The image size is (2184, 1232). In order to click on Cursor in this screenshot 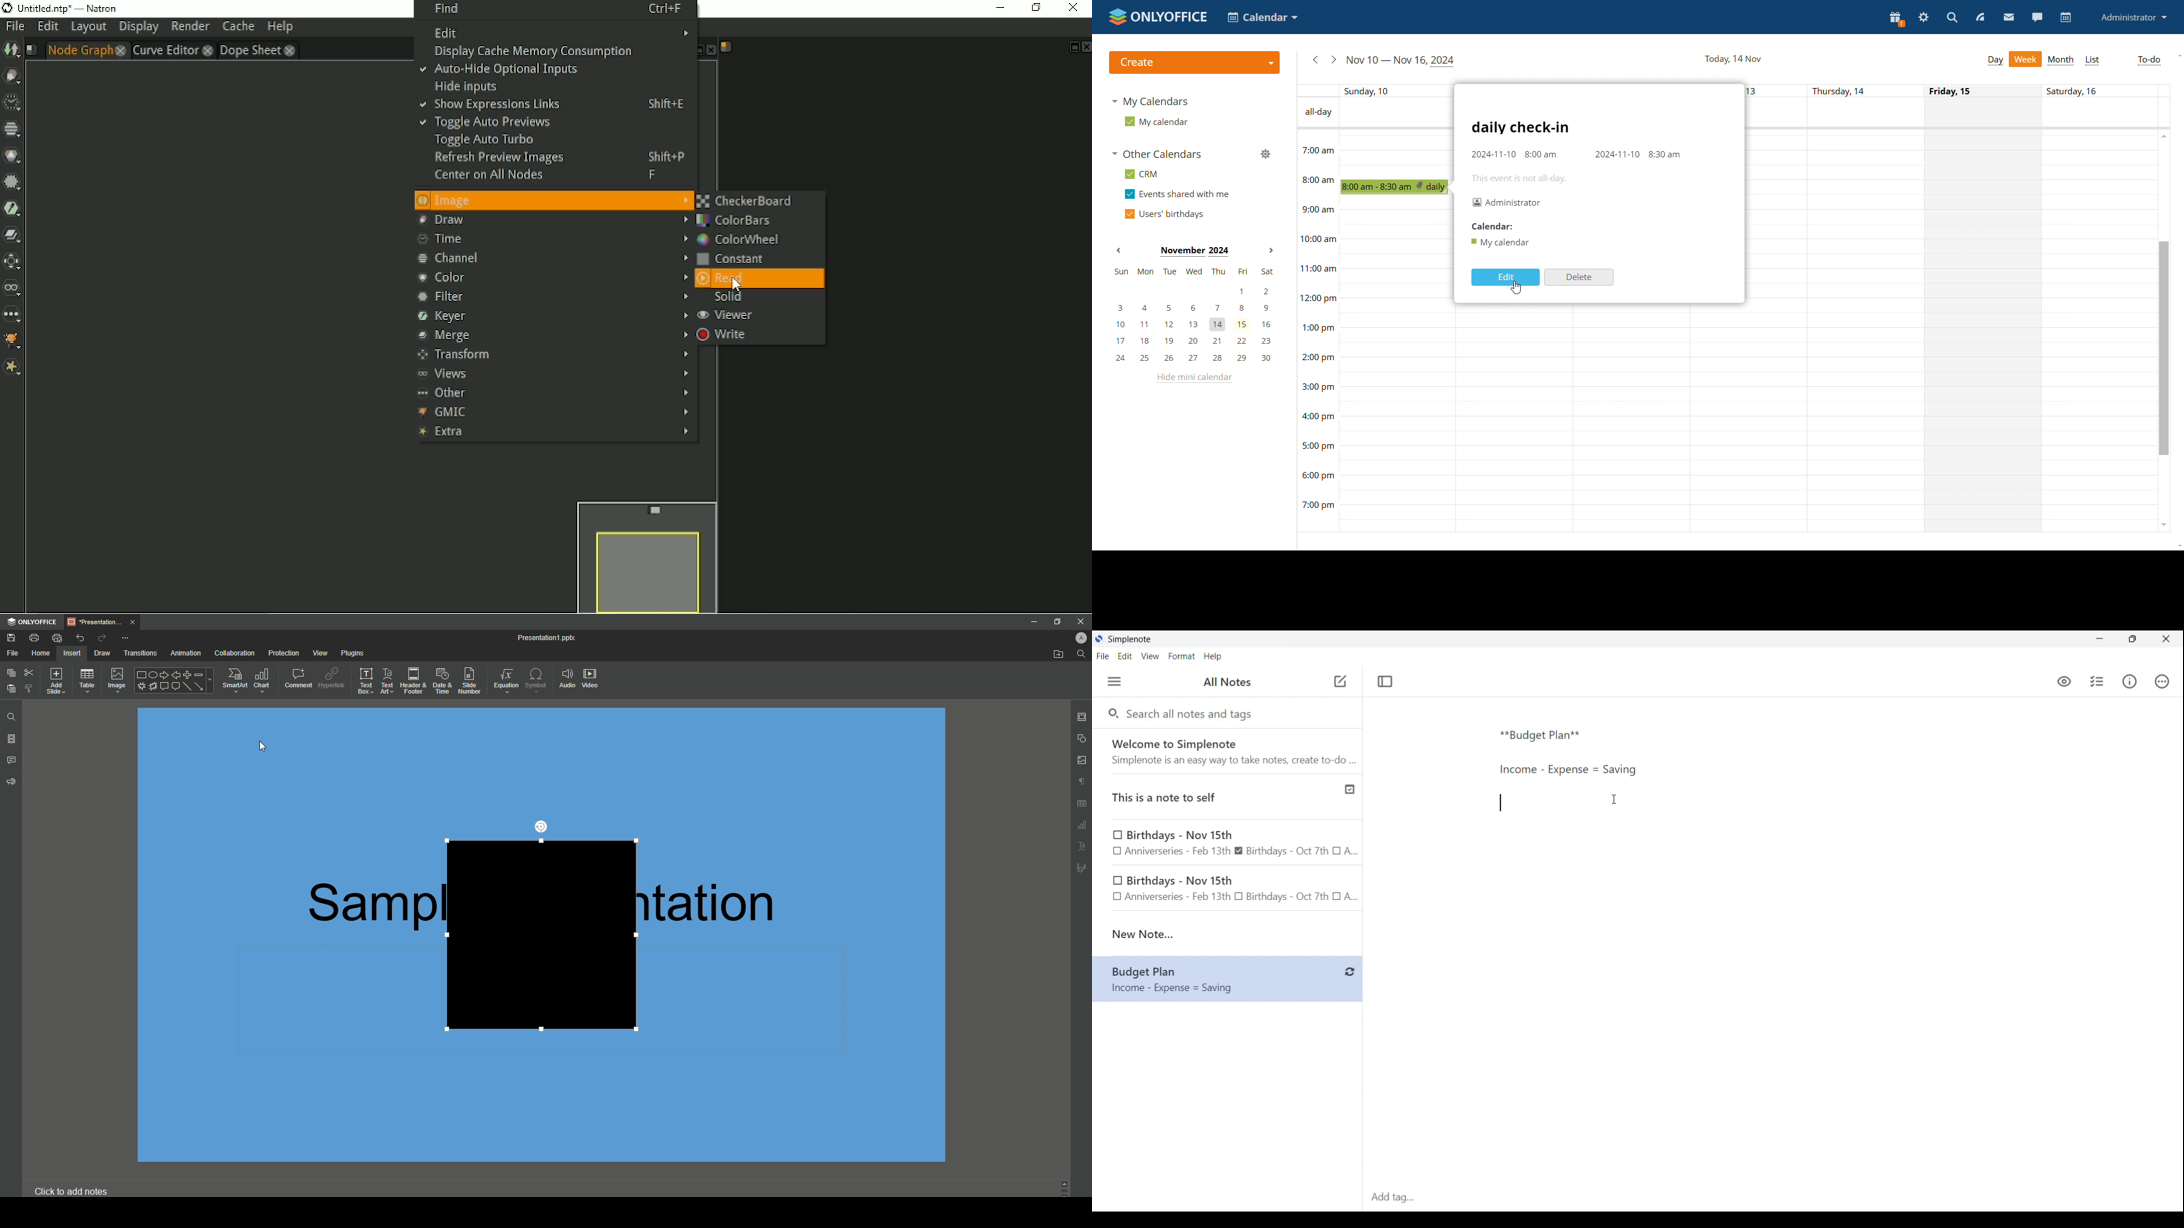, I will do `click(739, 285)`.